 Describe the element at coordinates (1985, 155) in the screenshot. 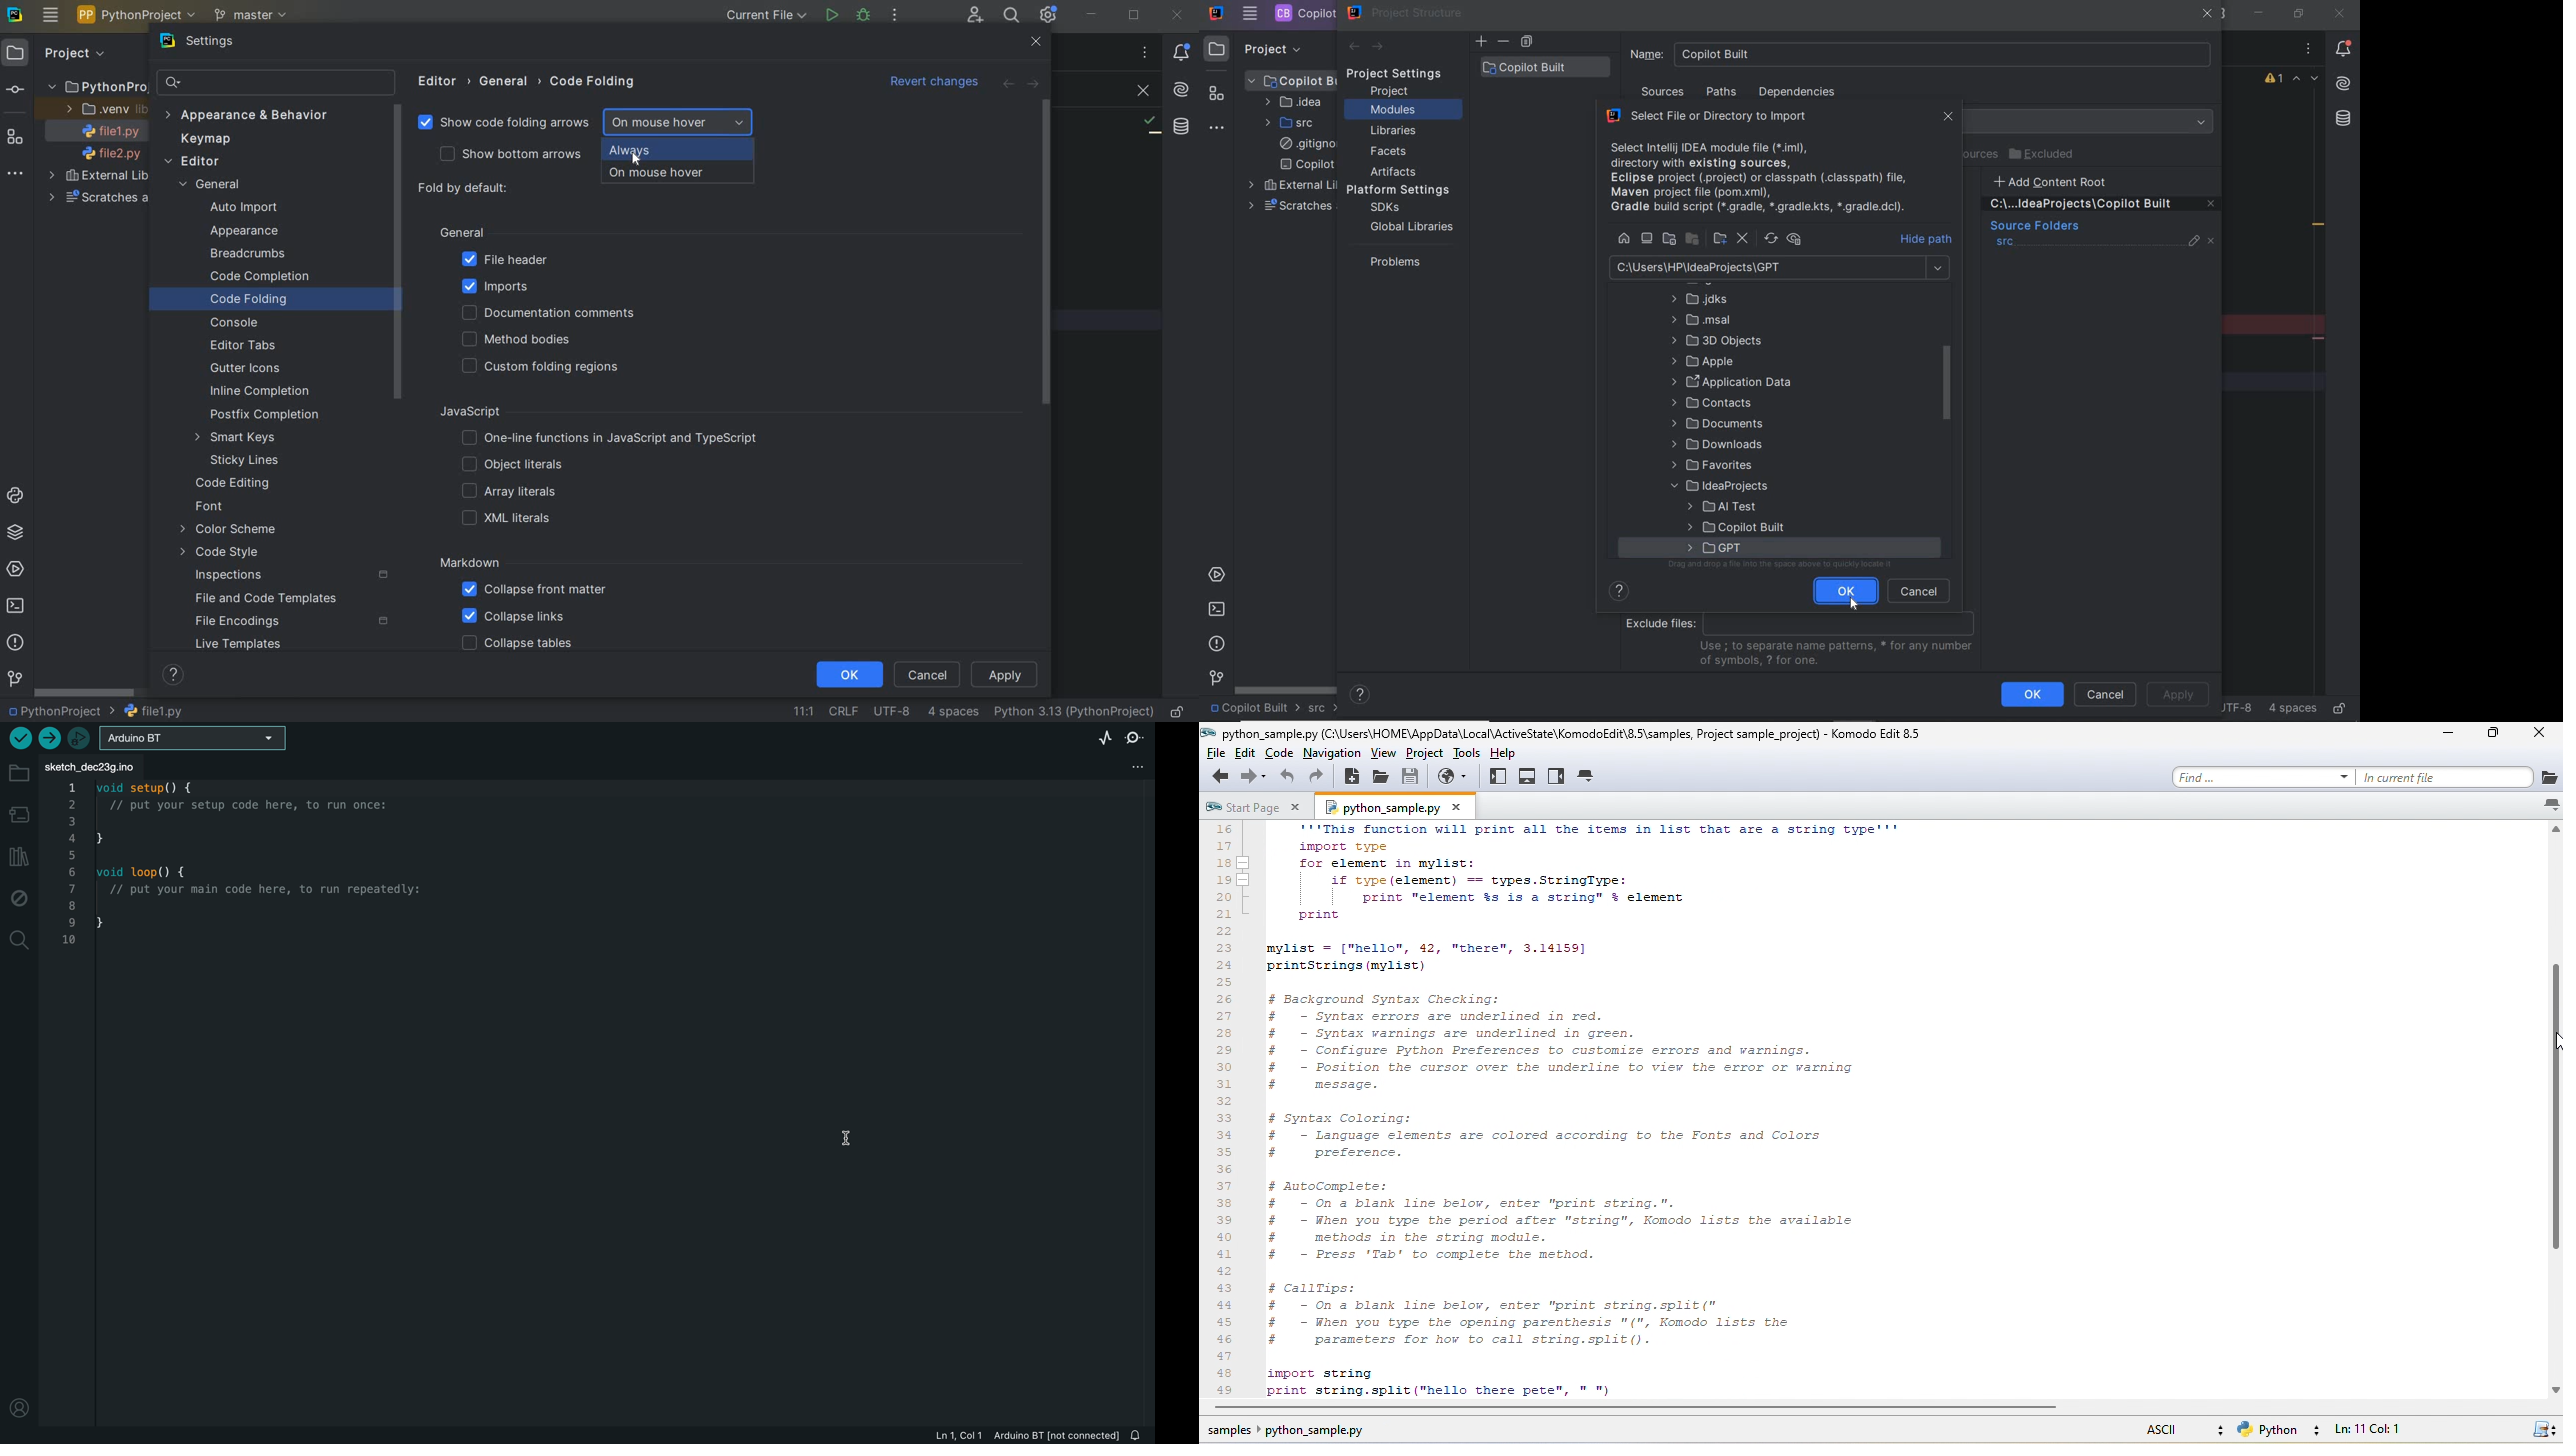

I see `test resources` at that location.